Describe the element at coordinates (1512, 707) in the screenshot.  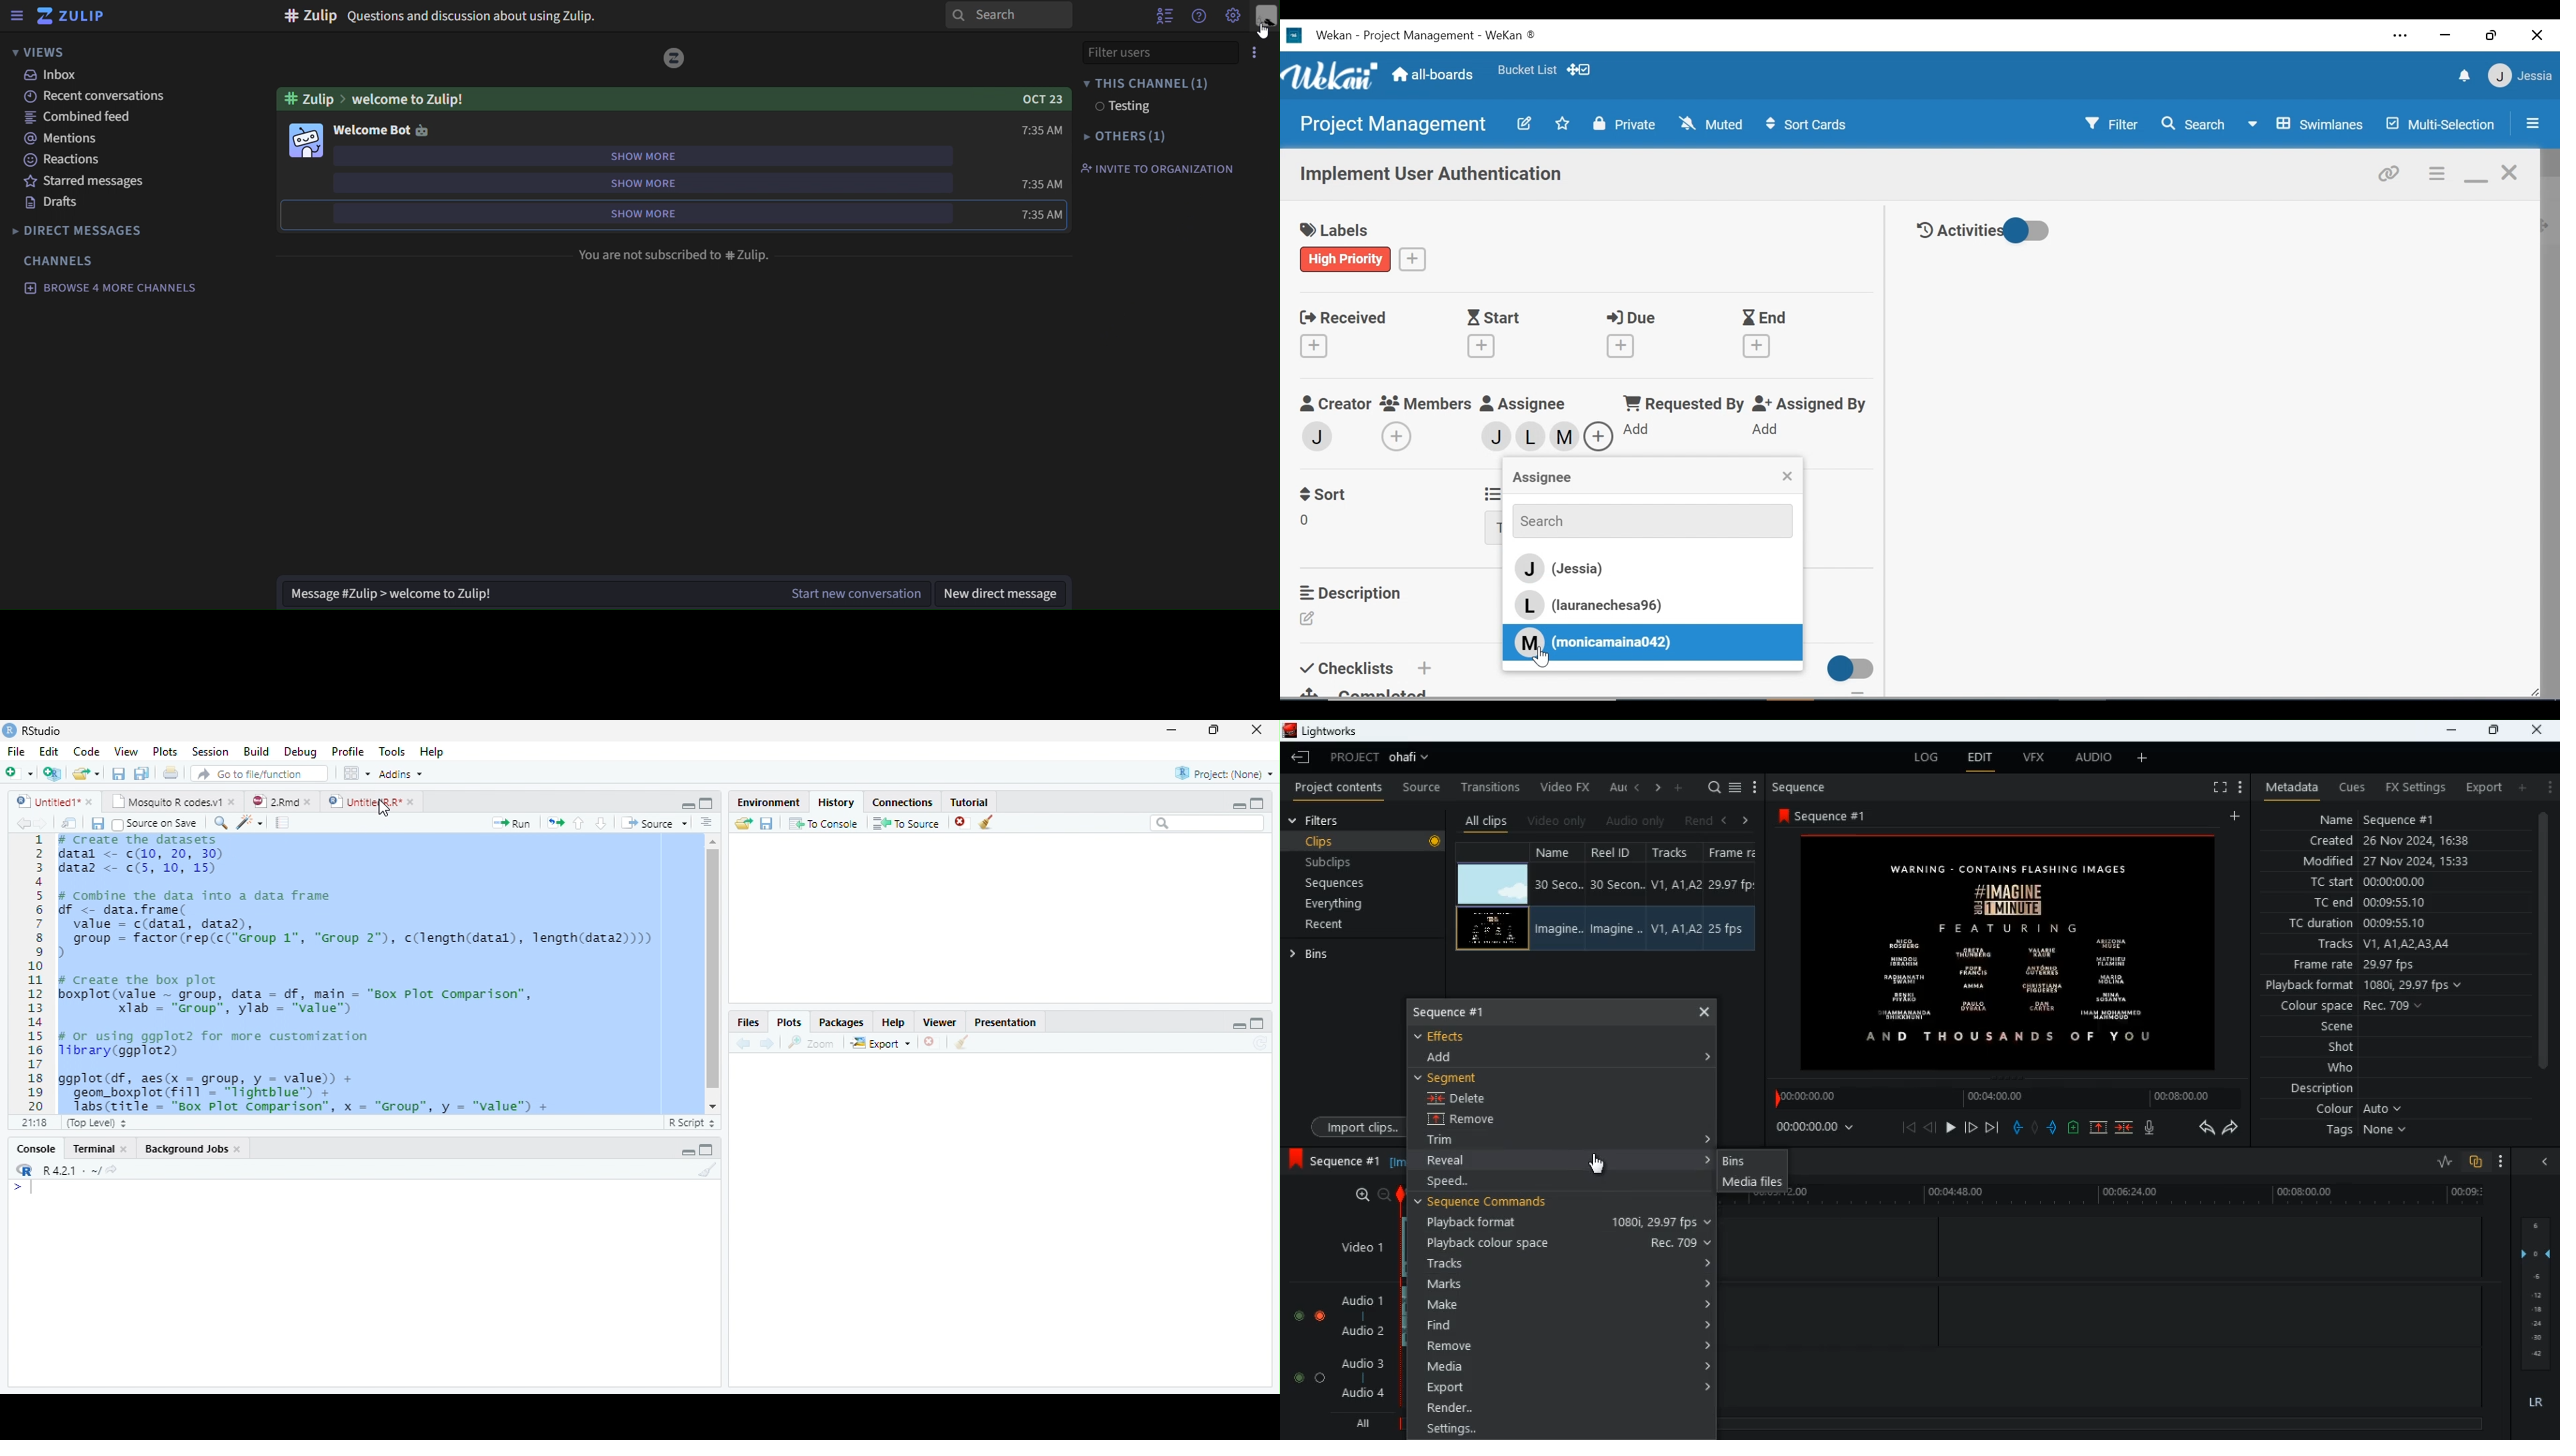
I see `horizontal scroll bar` at that location.